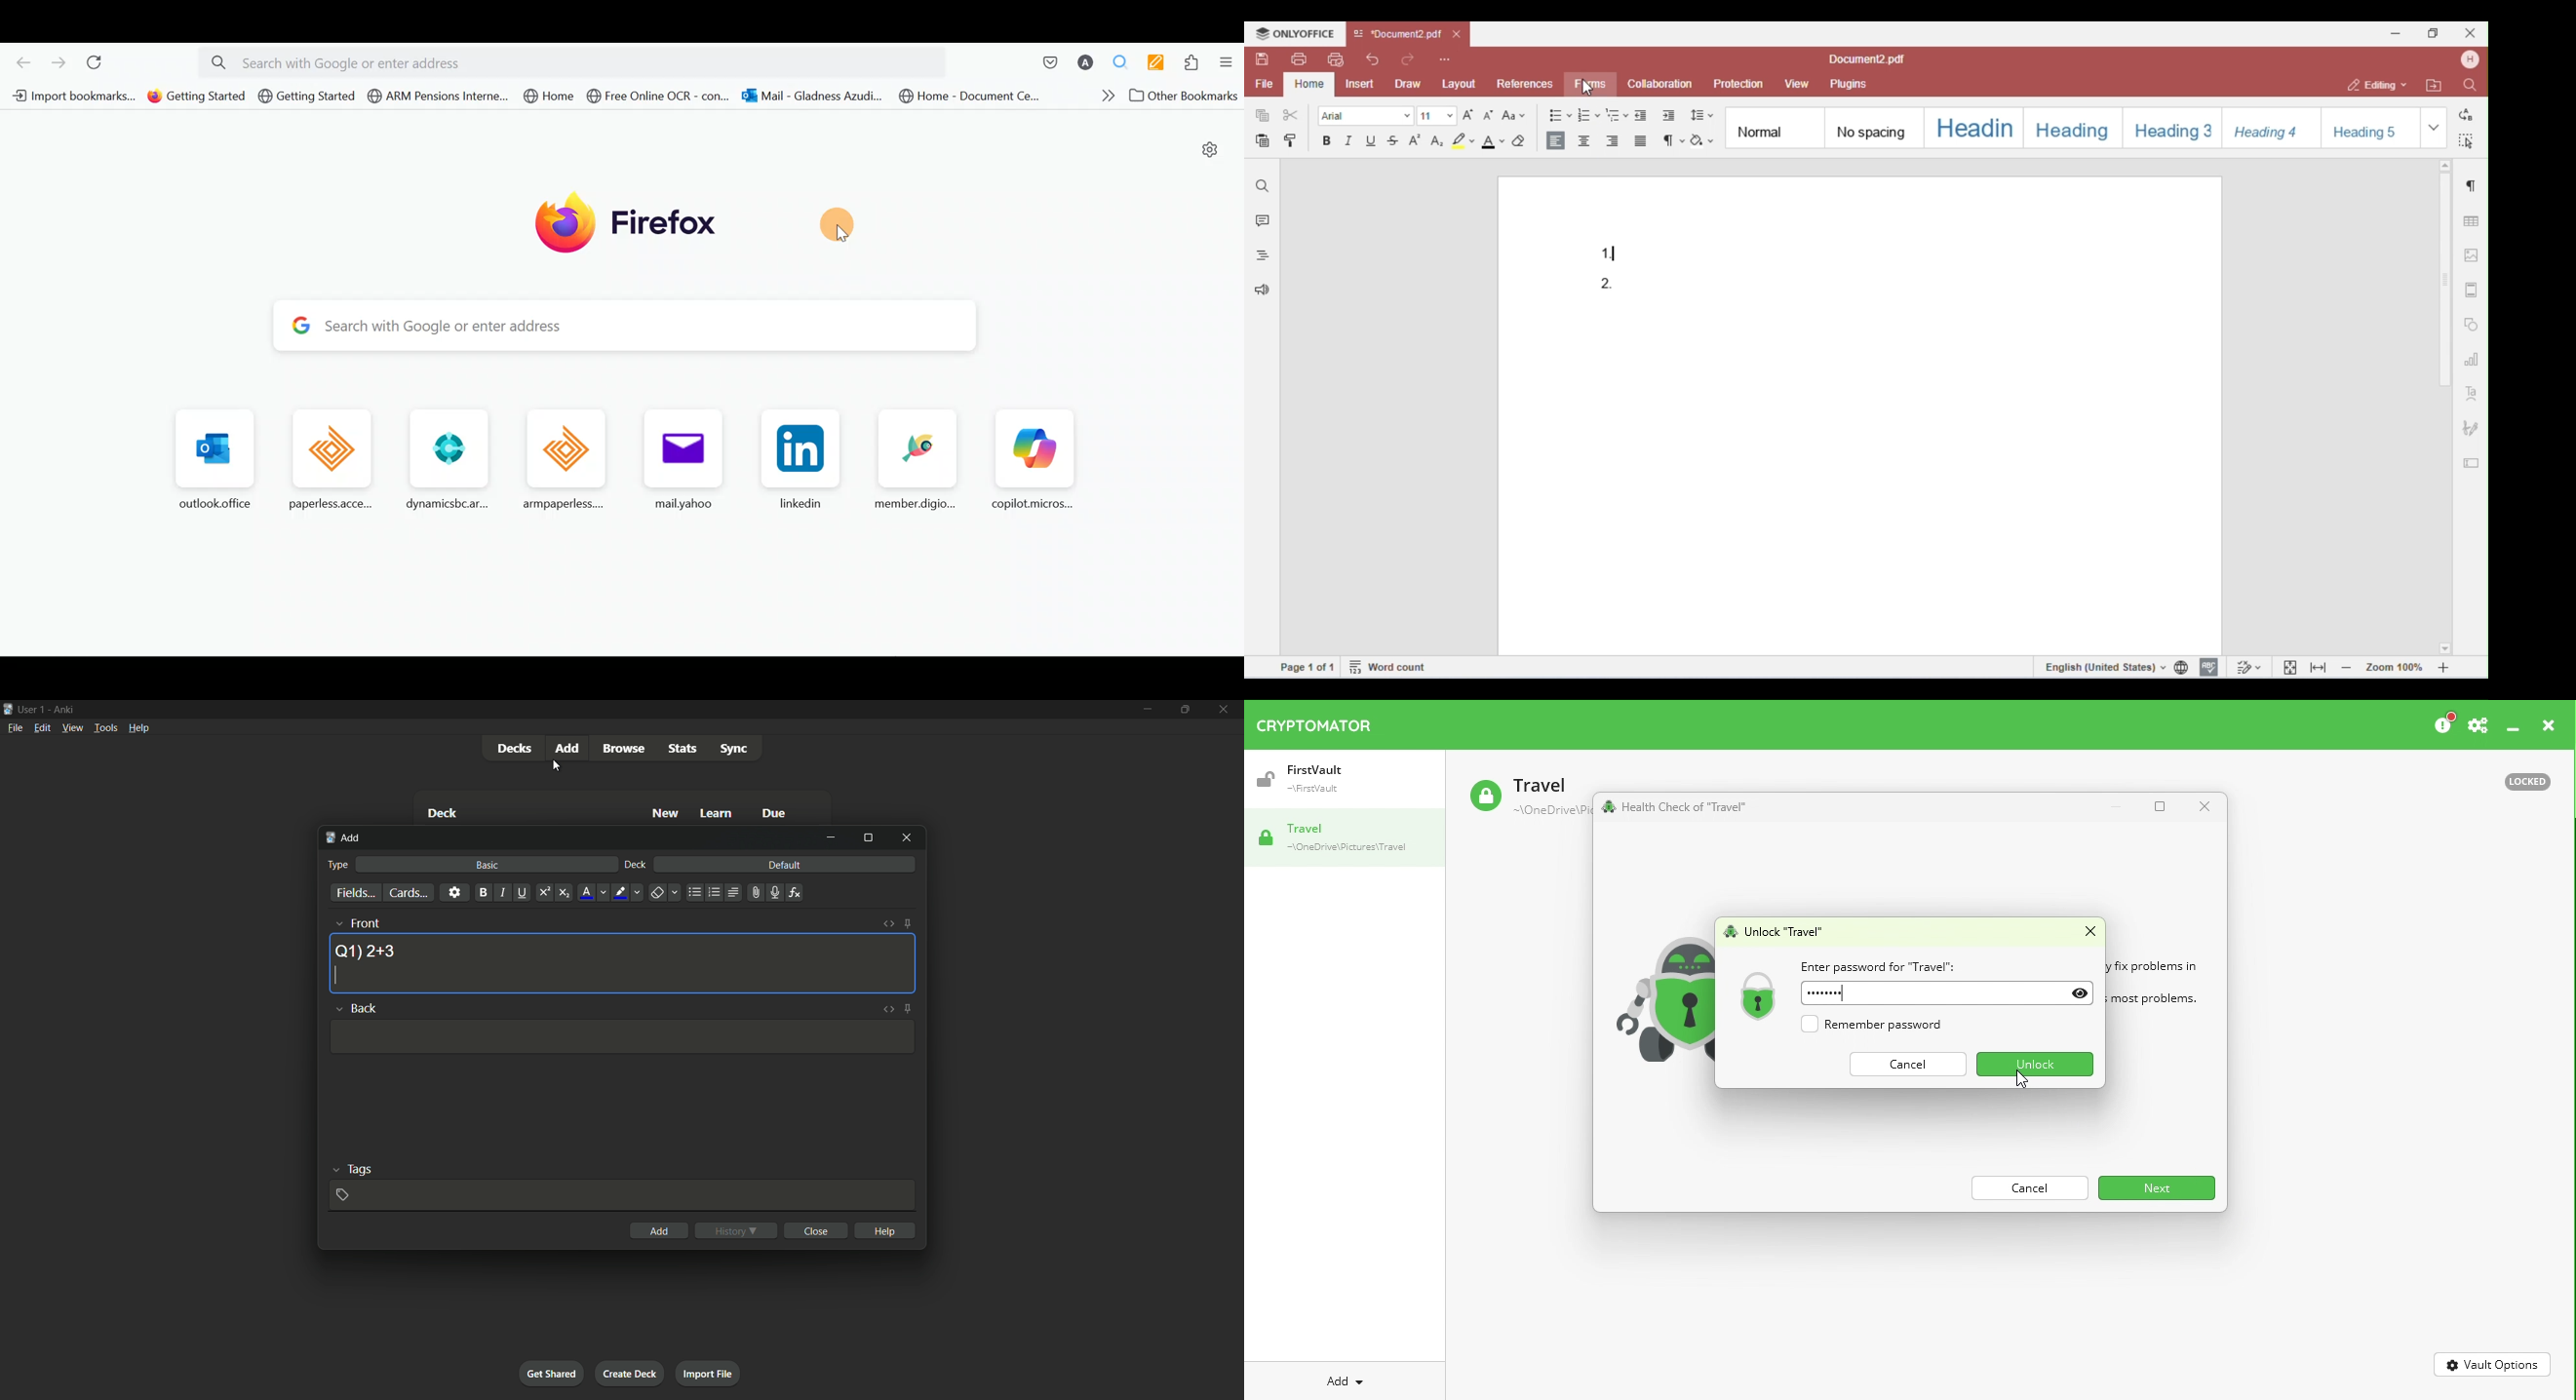 This screenshot has width=2576, height=1400. I want to click on edit menu, so click(43, 727).